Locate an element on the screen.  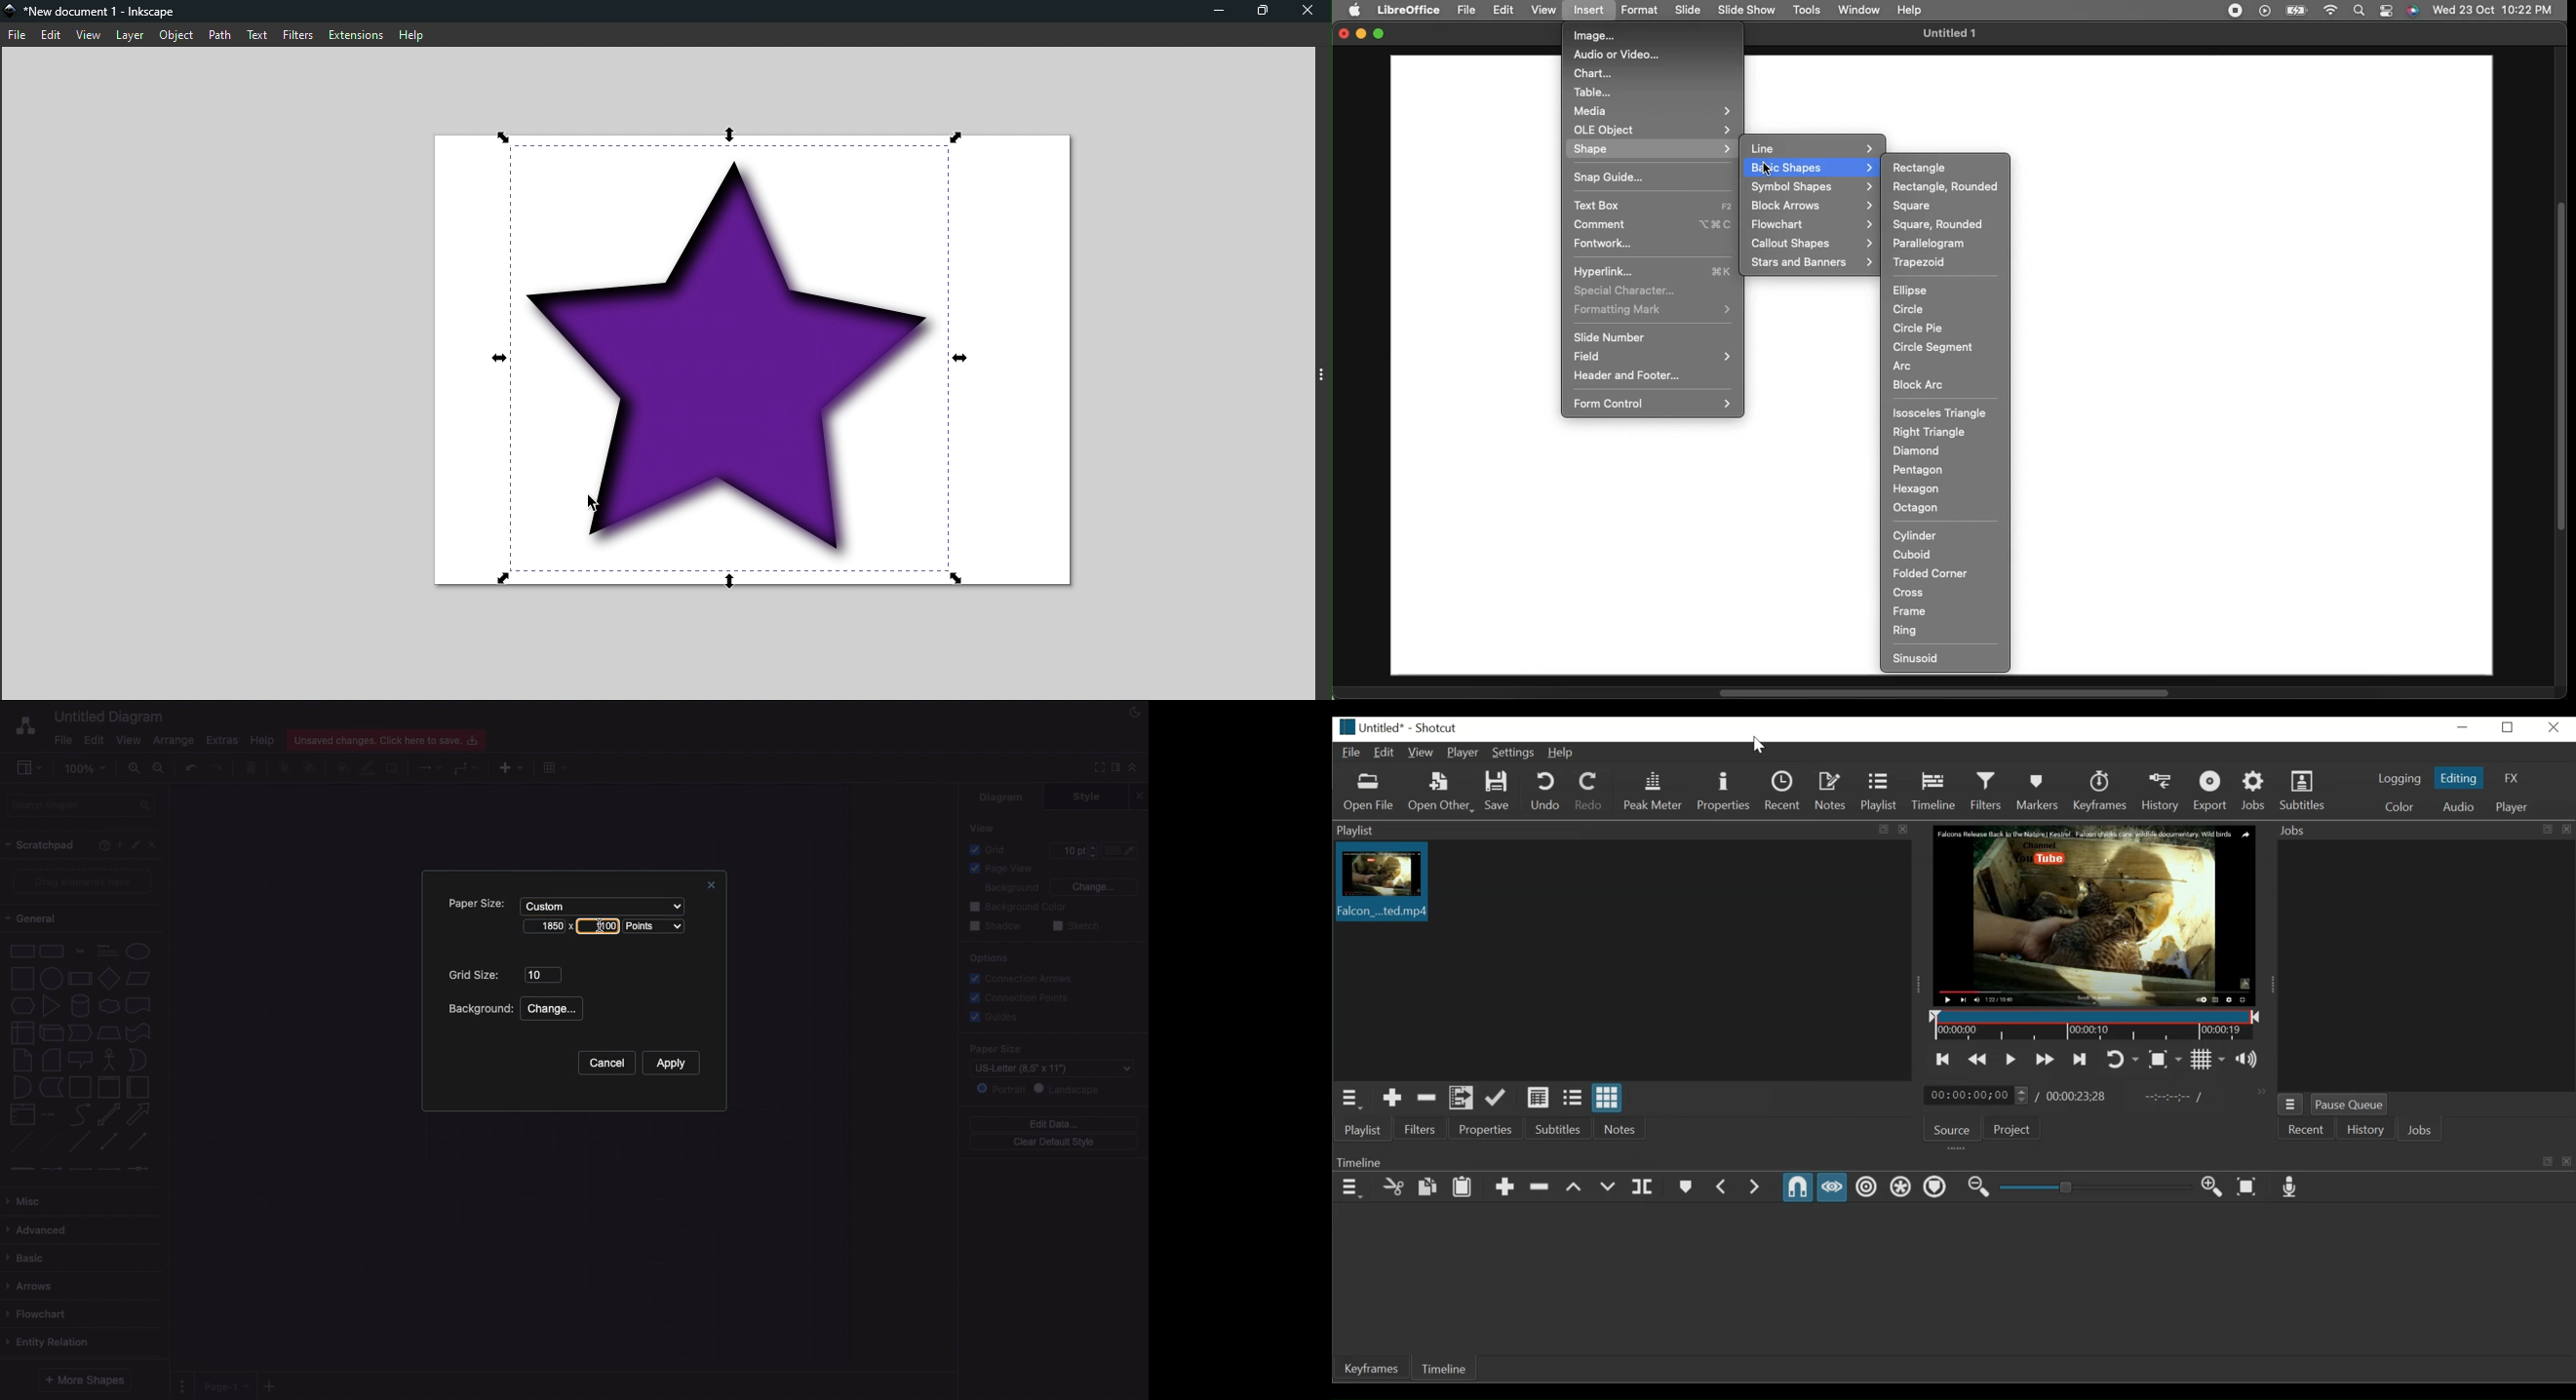
Circle pie is located at coordinates (1918, 328).